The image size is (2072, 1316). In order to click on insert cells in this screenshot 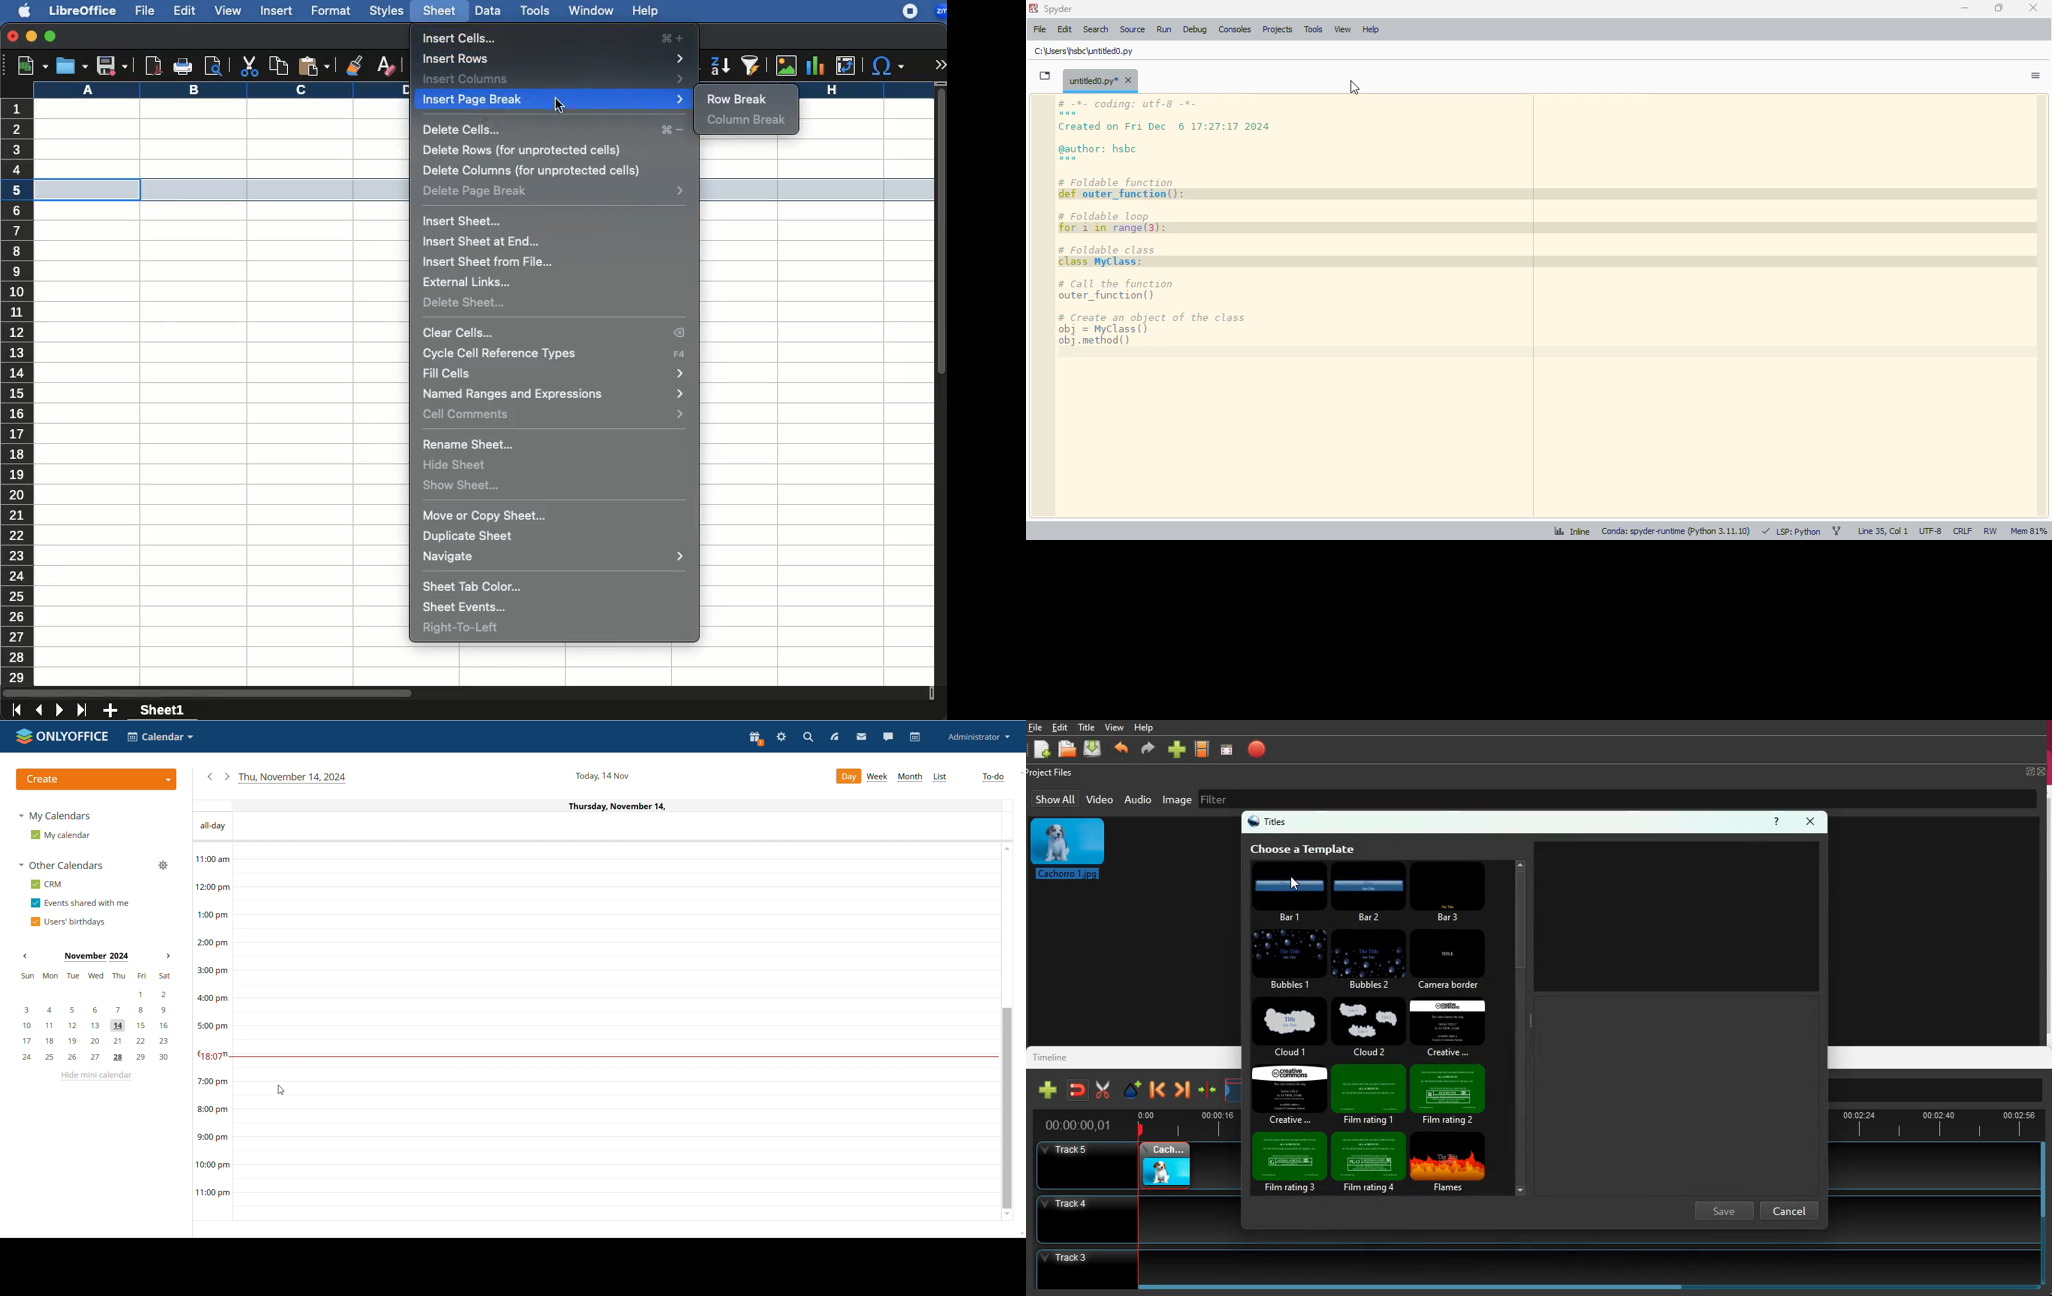, I will do `click(553, 41)`.